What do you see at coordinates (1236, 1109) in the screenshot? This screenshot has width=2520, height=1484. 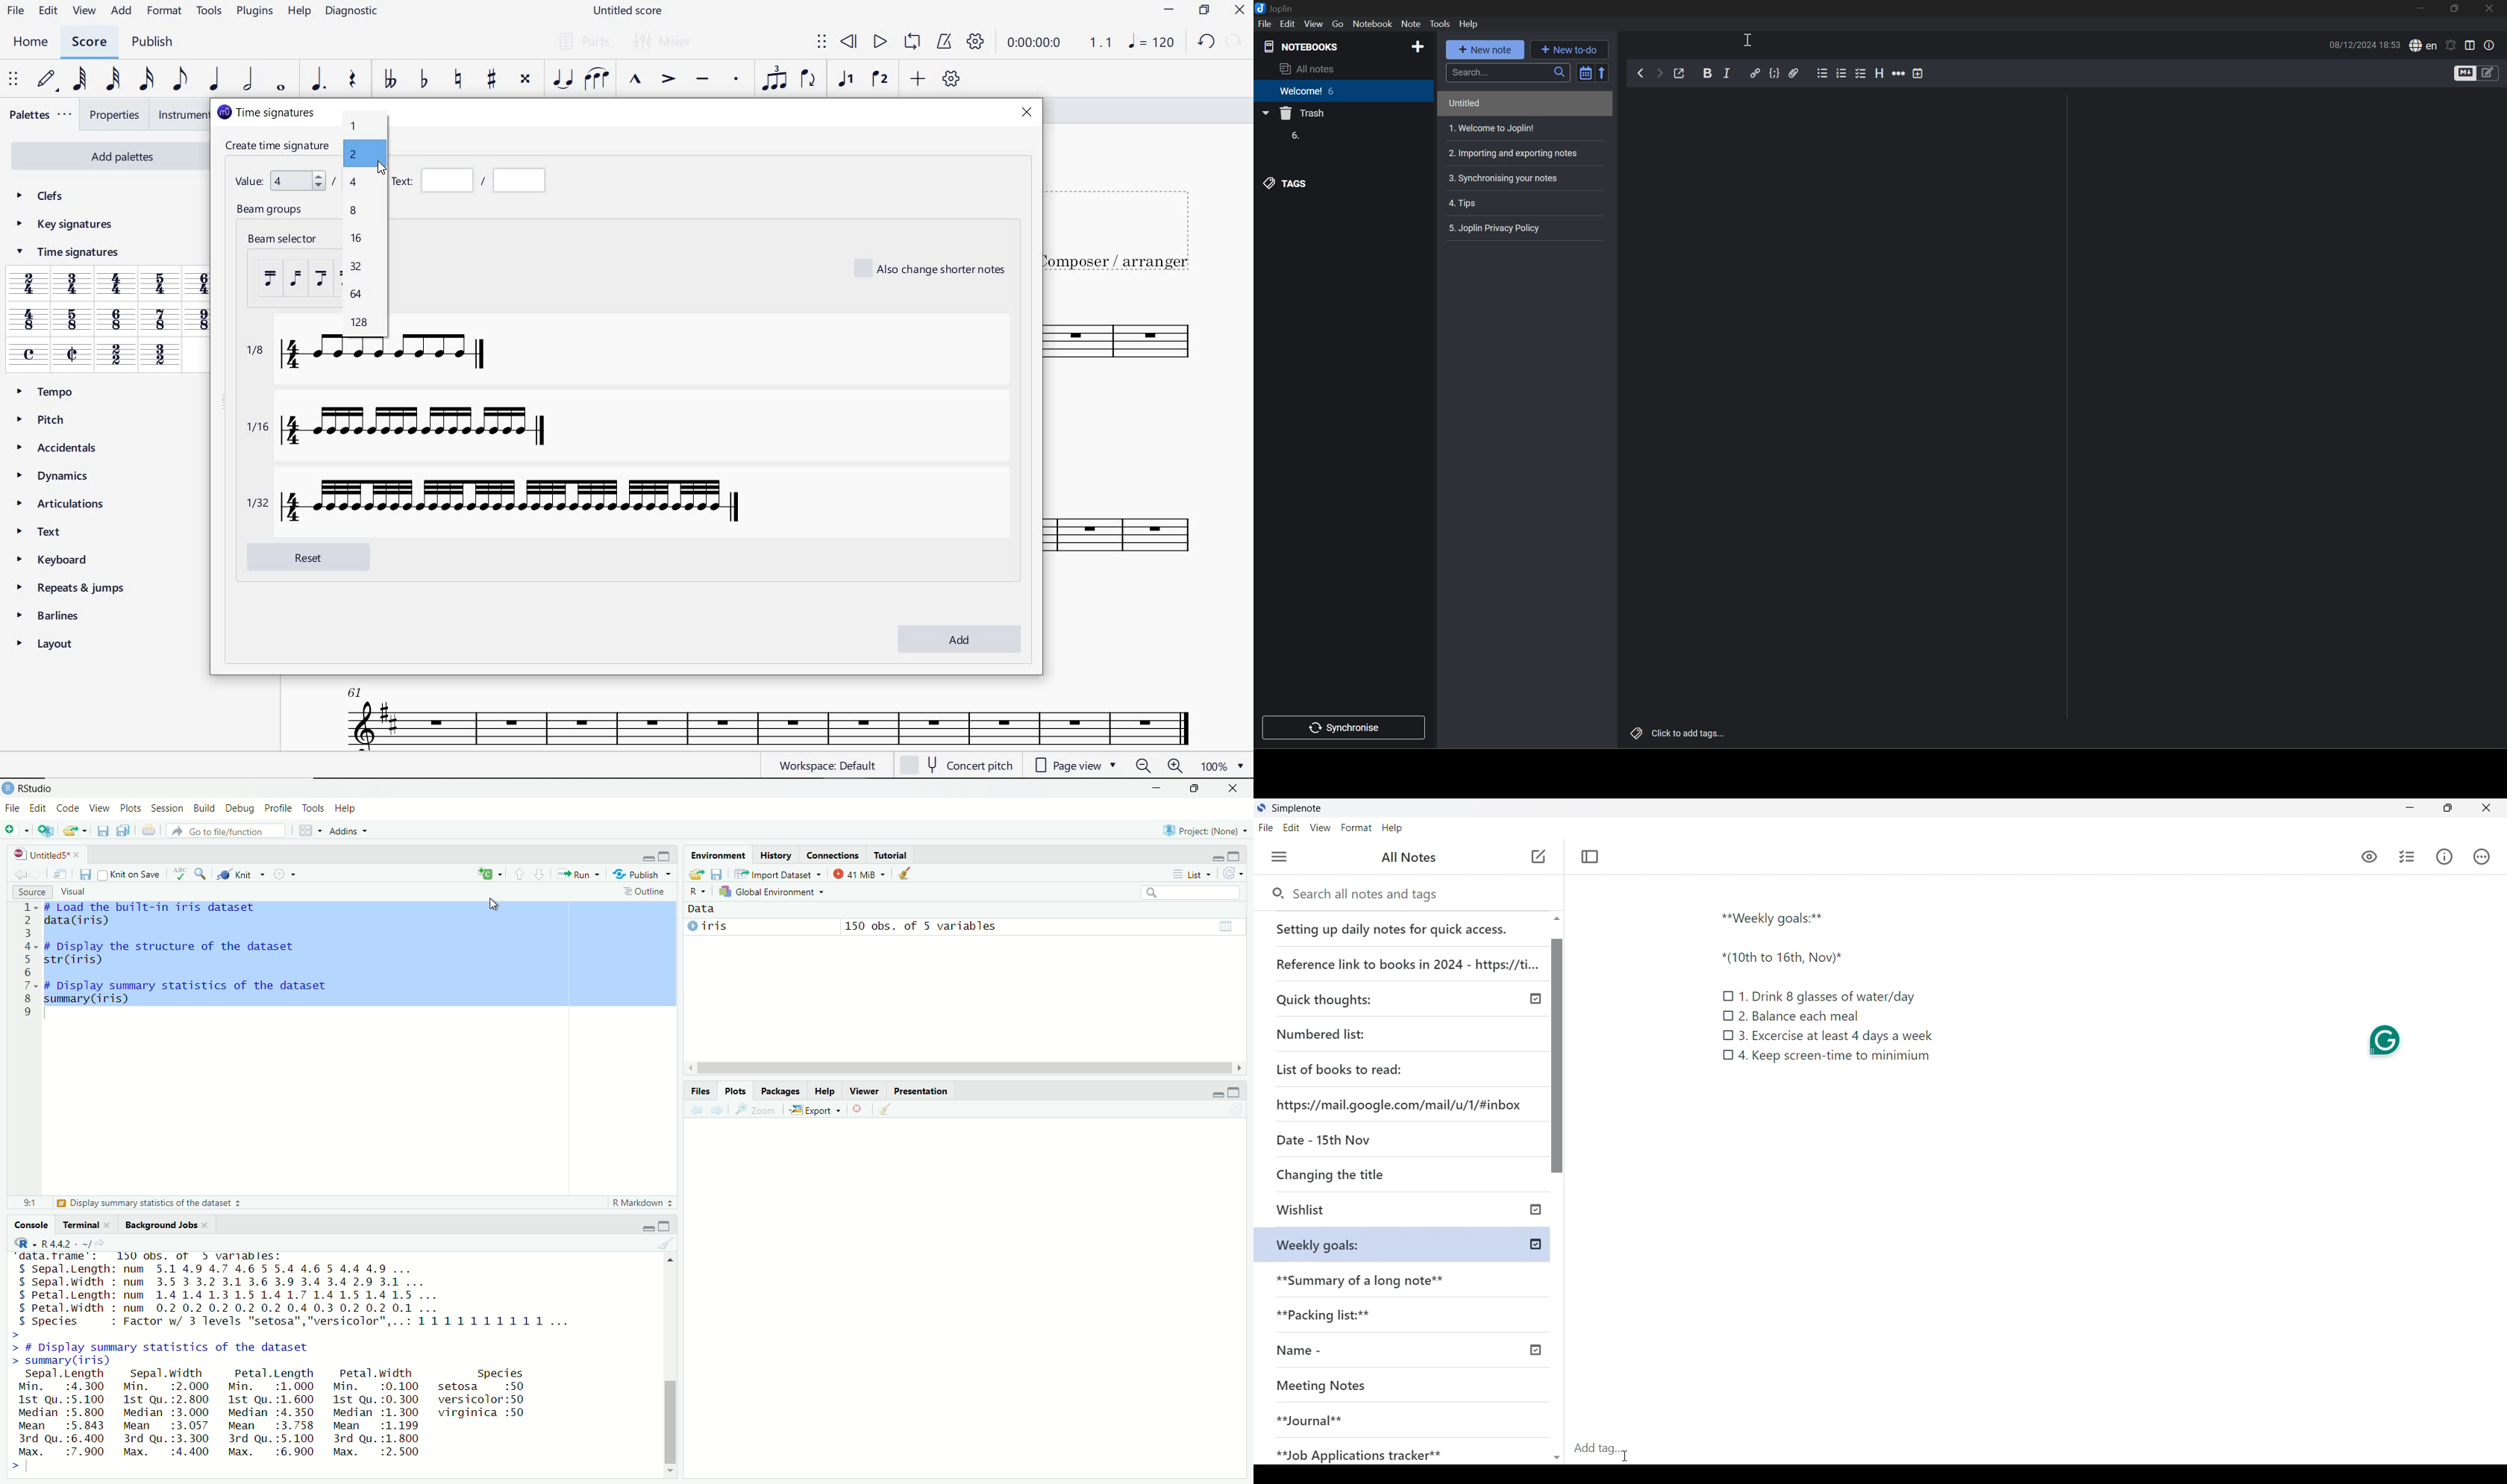 I see `Refresh List` at bounding box center [1236, 1109].